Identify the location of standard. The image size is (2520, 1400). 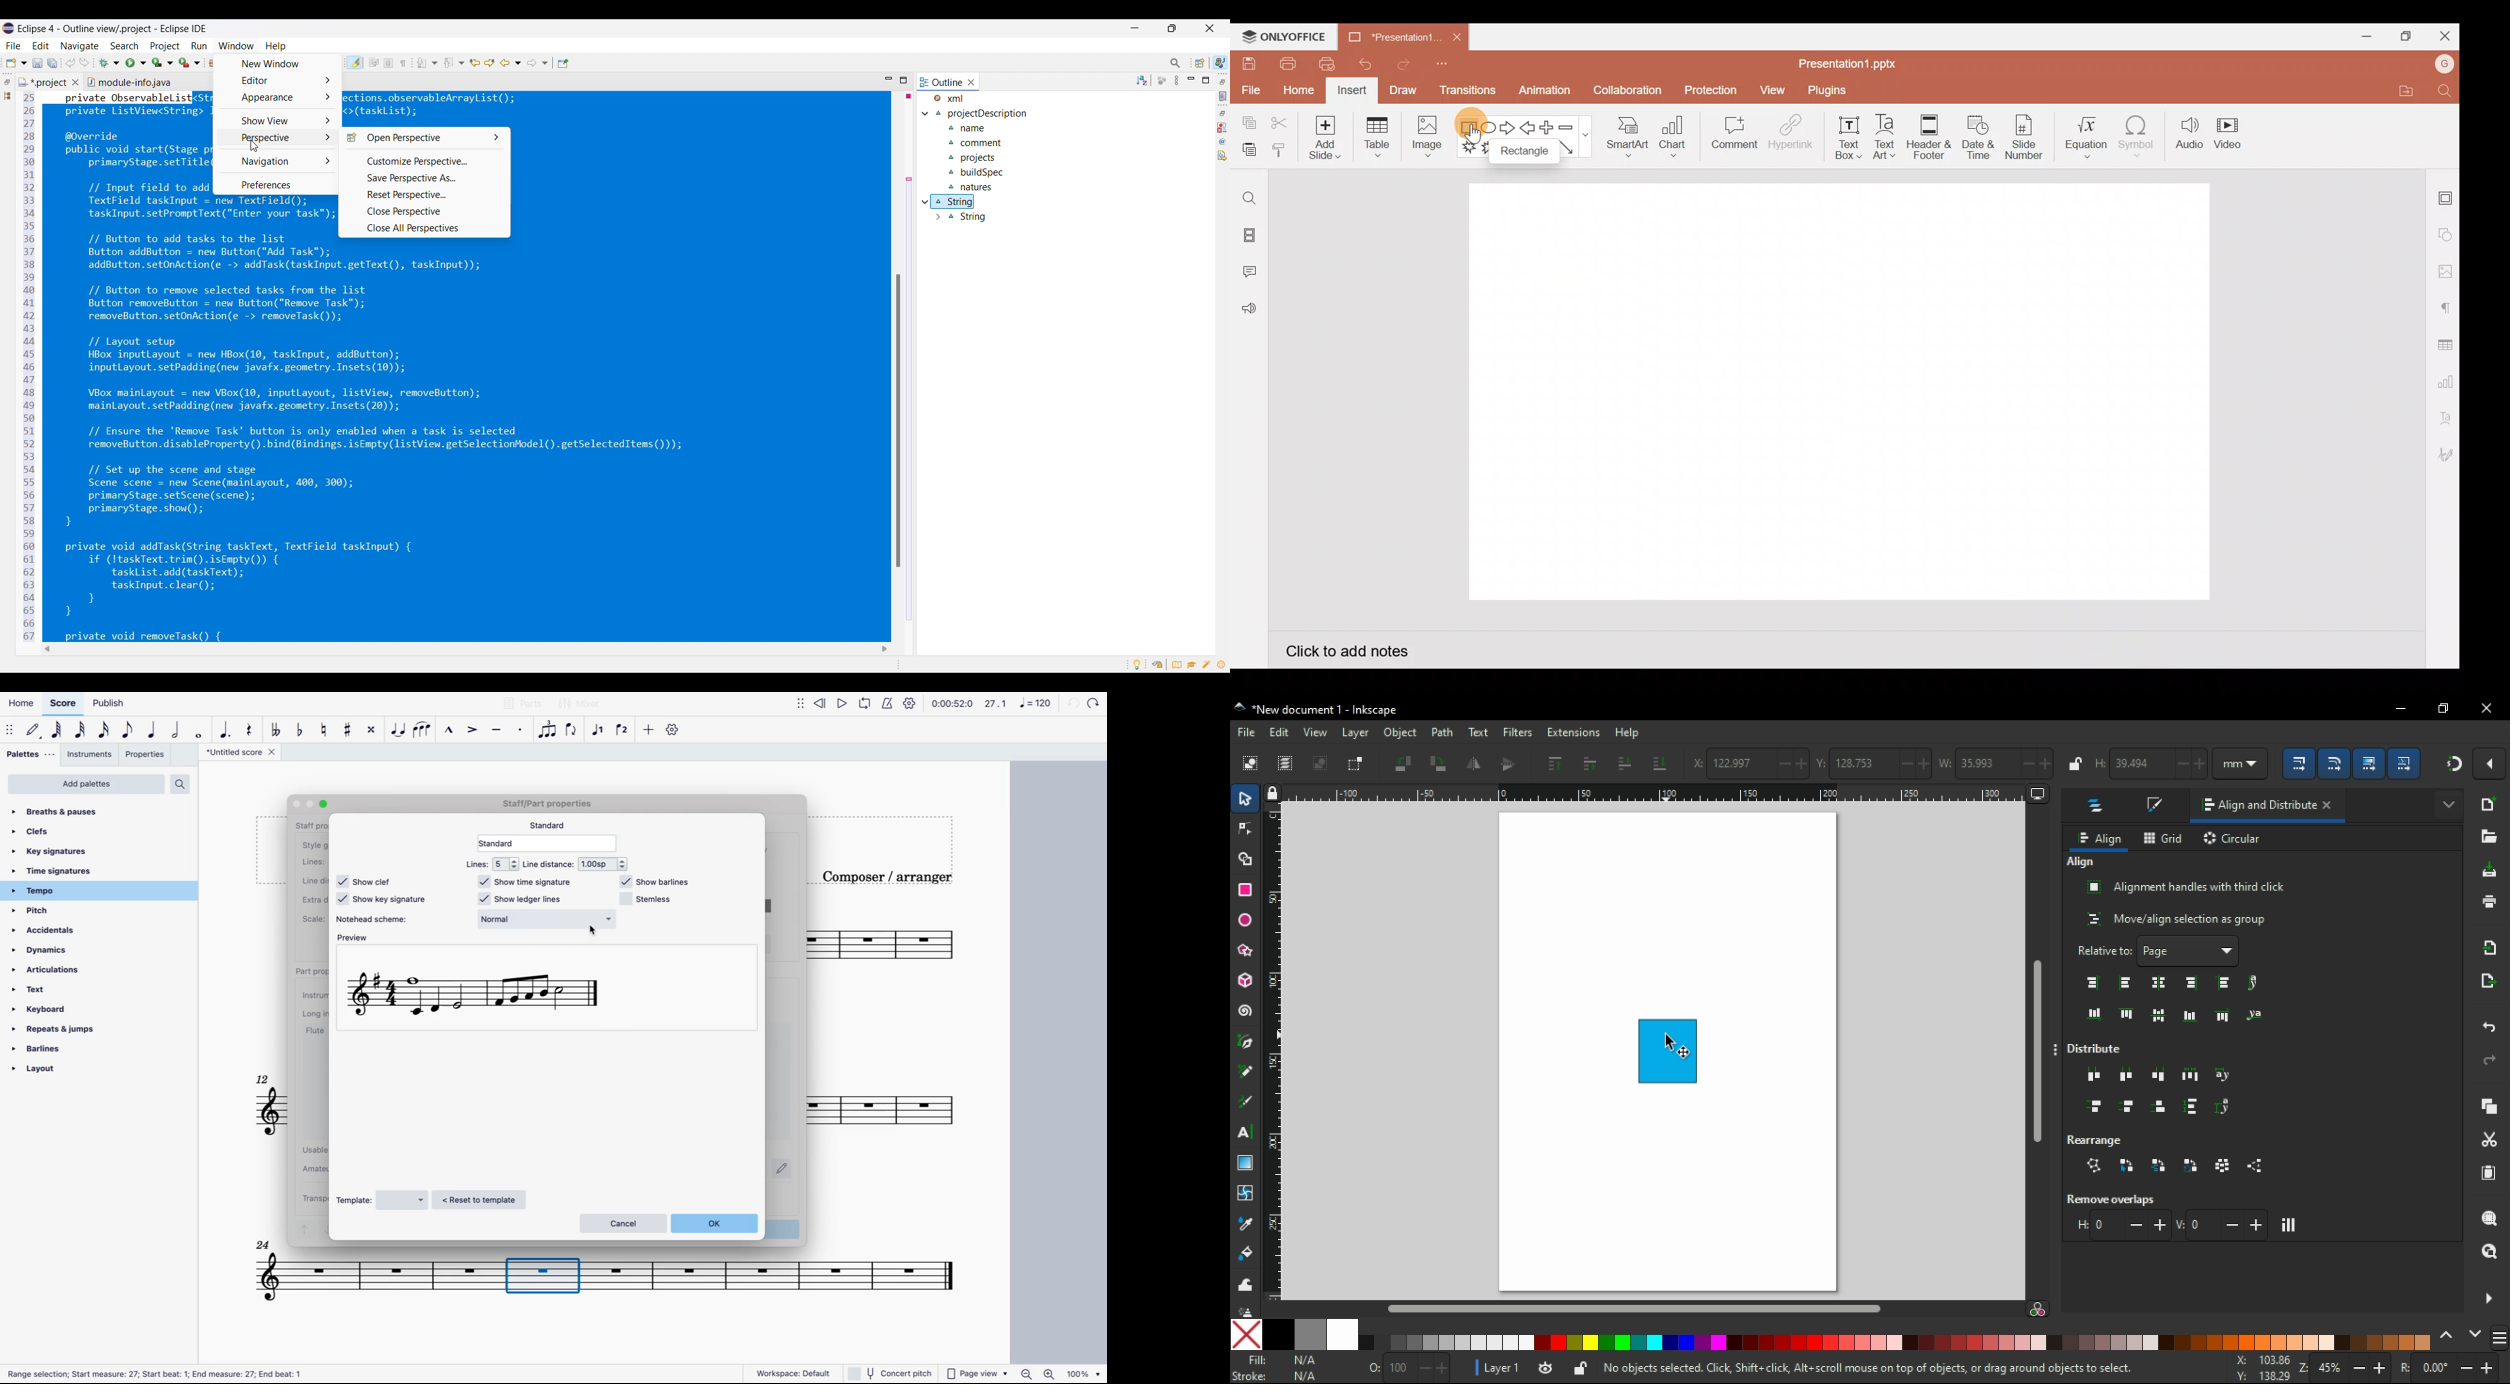
(552, 844).